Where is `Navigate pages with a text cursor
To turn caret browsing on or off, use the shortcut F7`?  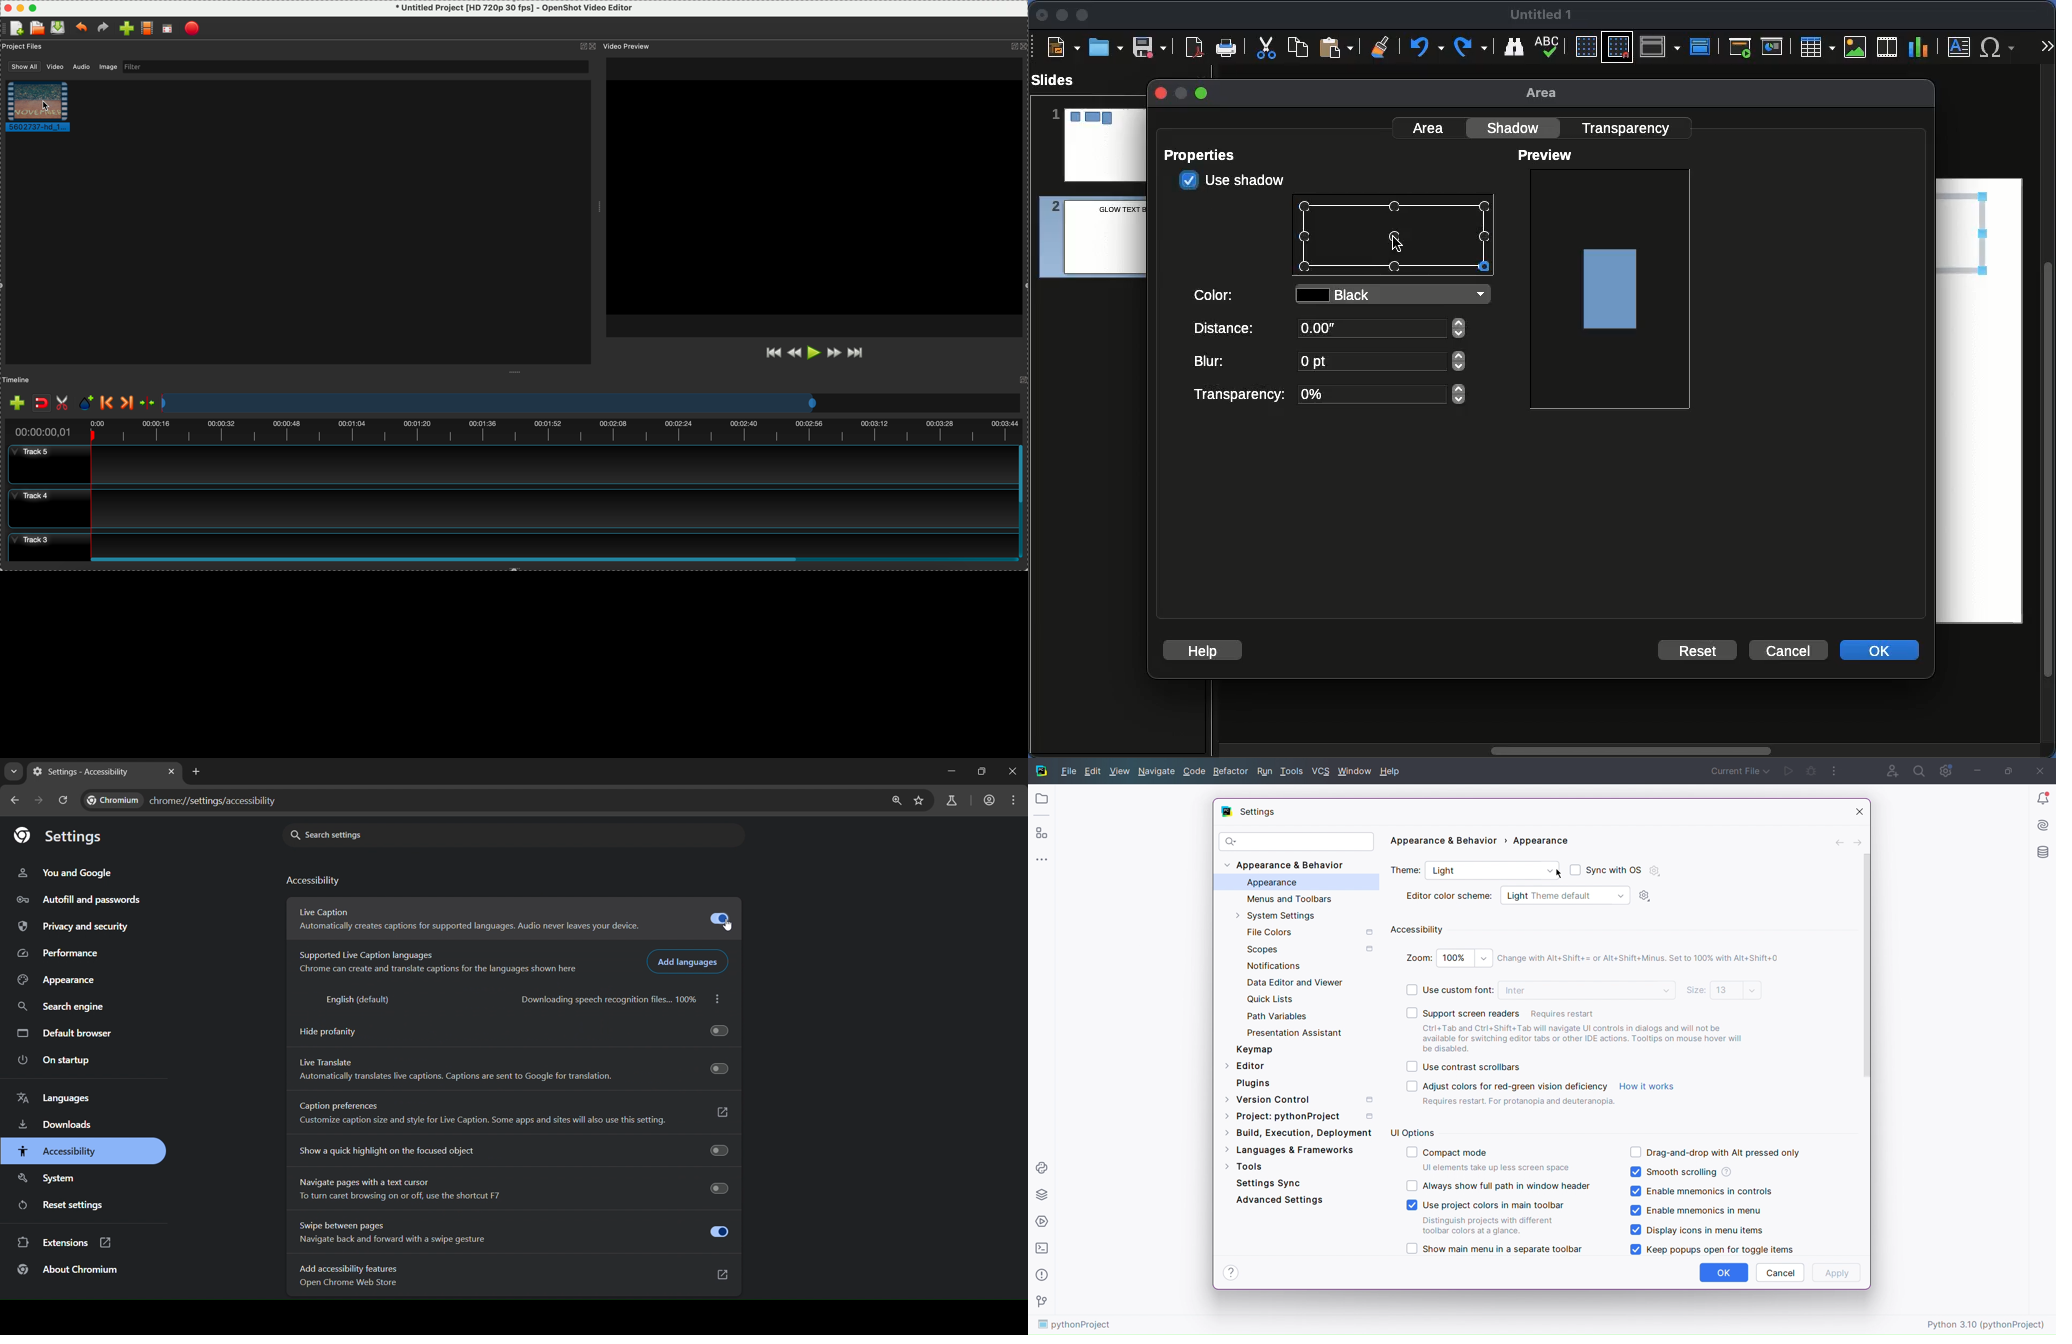 Navigate pages with a text cursor
To turn caret browsing on or off, use the shortcut F7 is located at coordinates (511, 1190).